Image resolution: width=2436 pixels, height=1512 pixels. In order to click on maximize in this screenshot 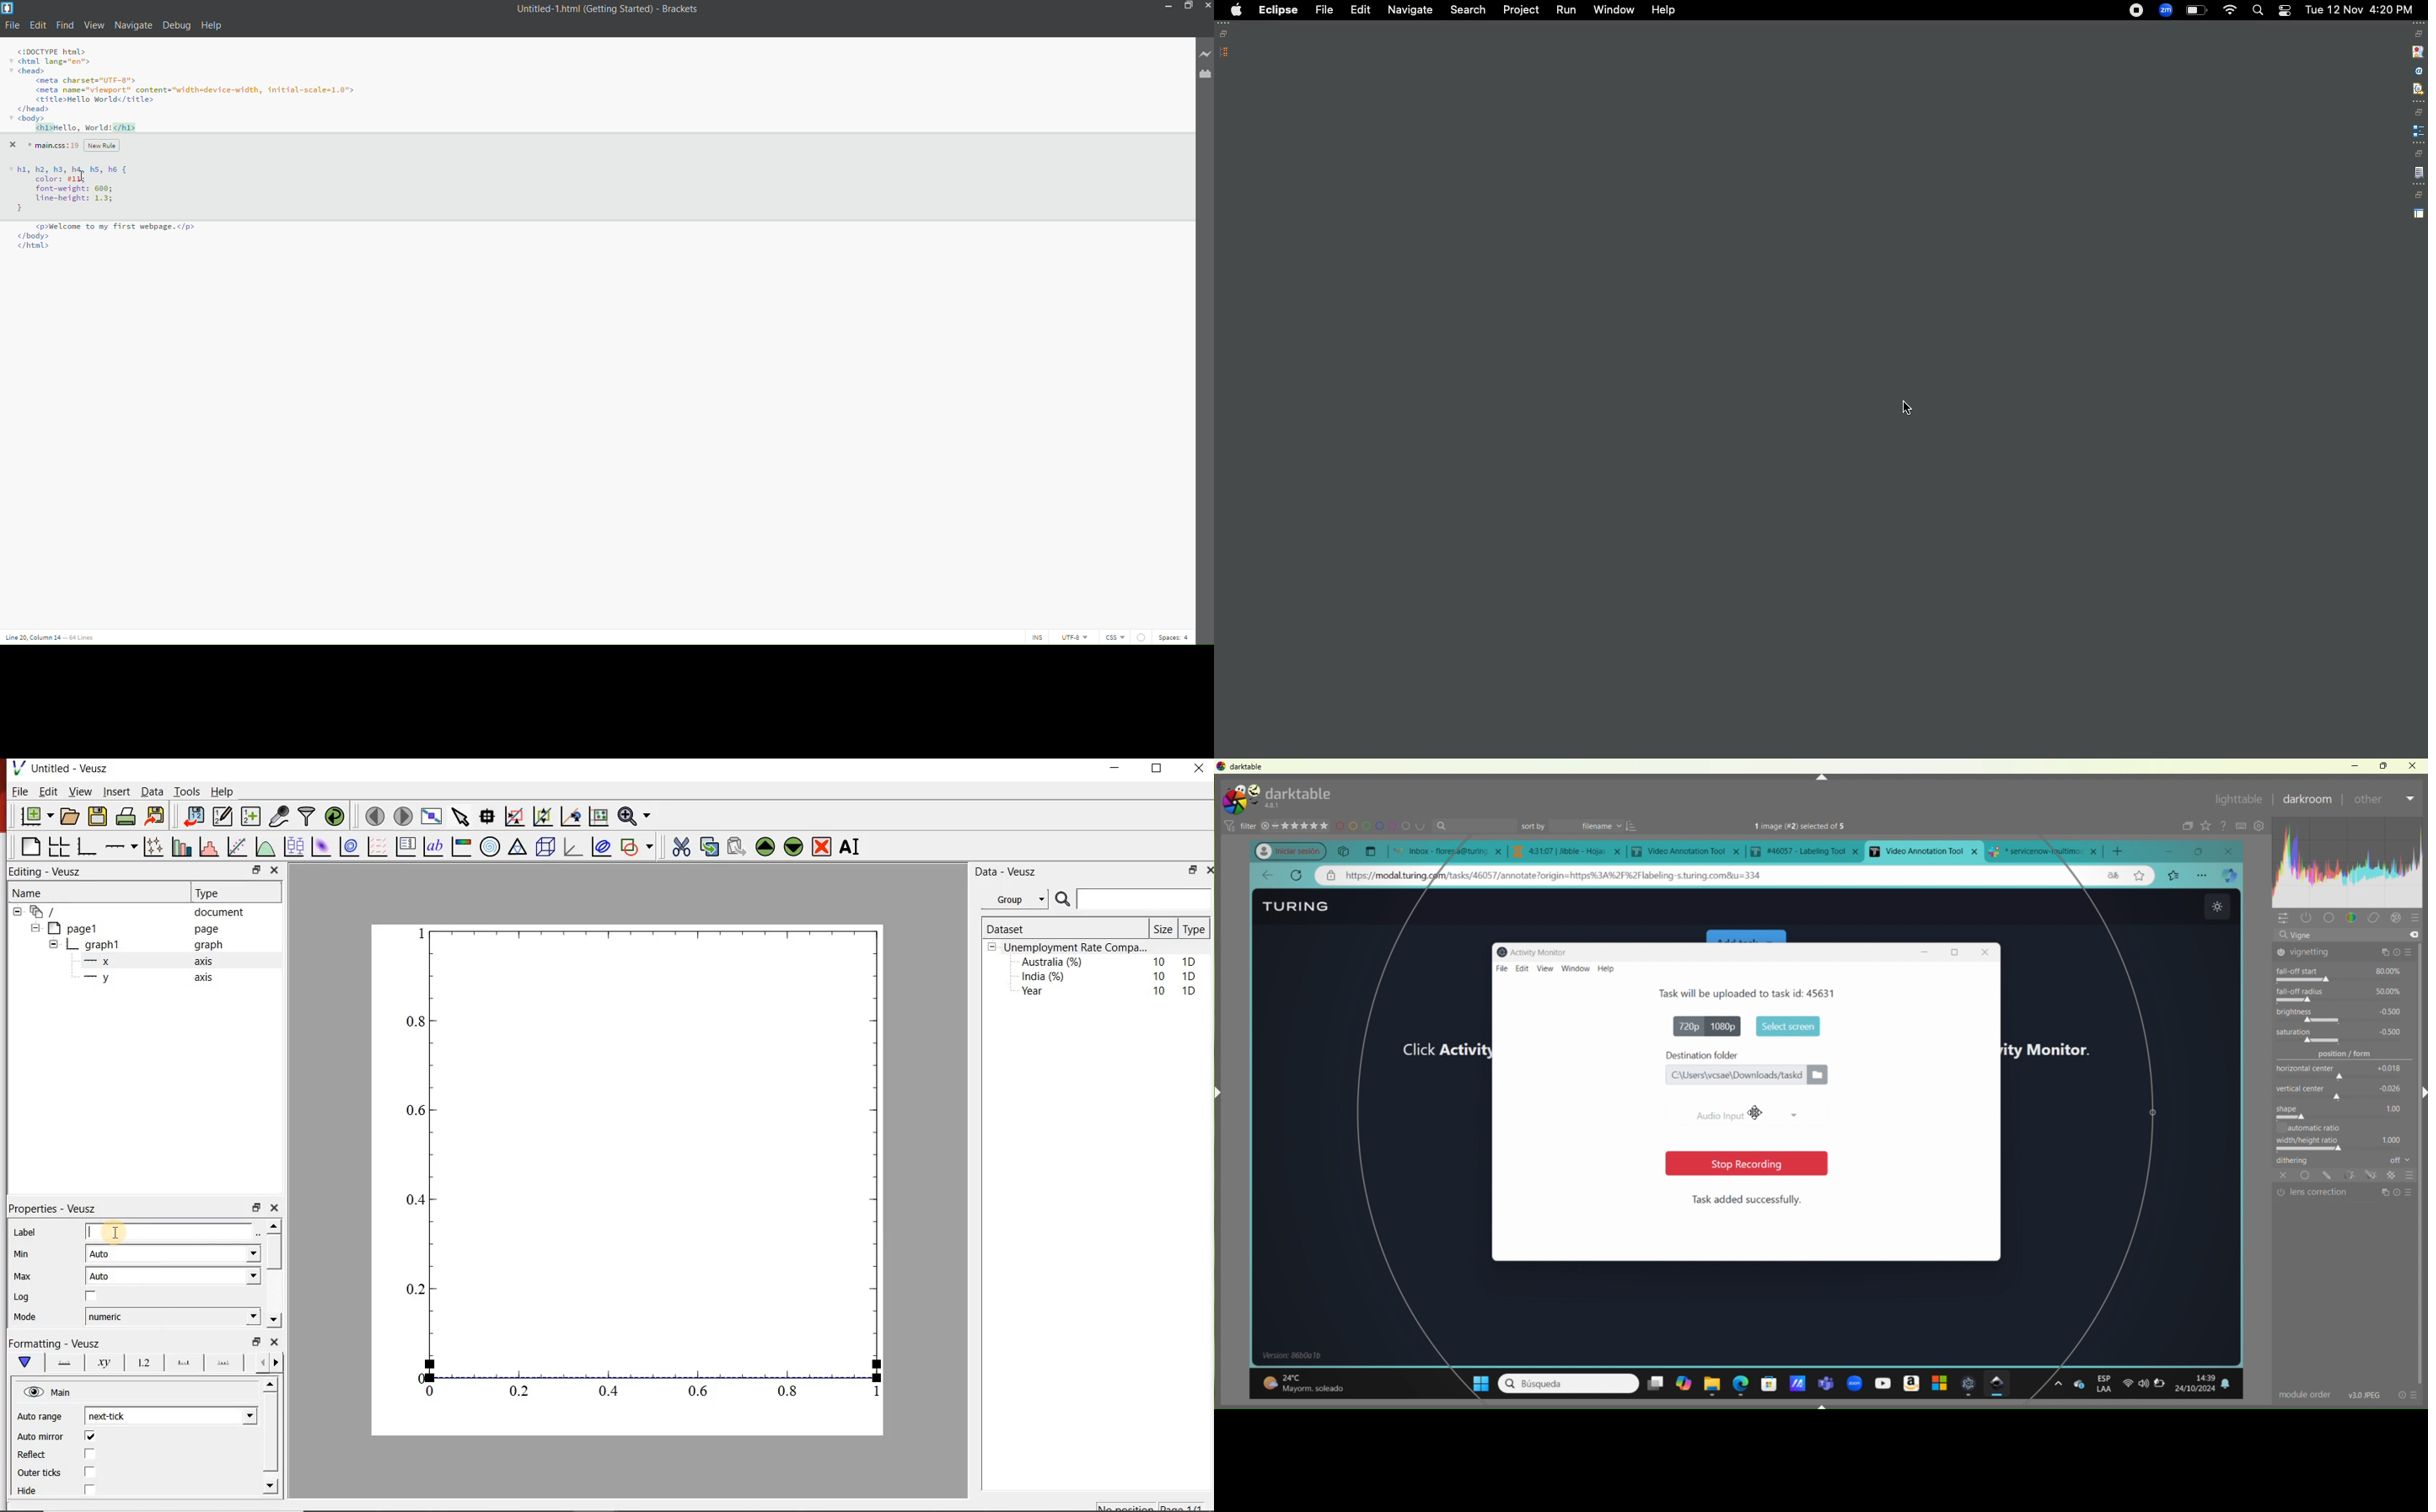, I will do `click(2204, 851)`.